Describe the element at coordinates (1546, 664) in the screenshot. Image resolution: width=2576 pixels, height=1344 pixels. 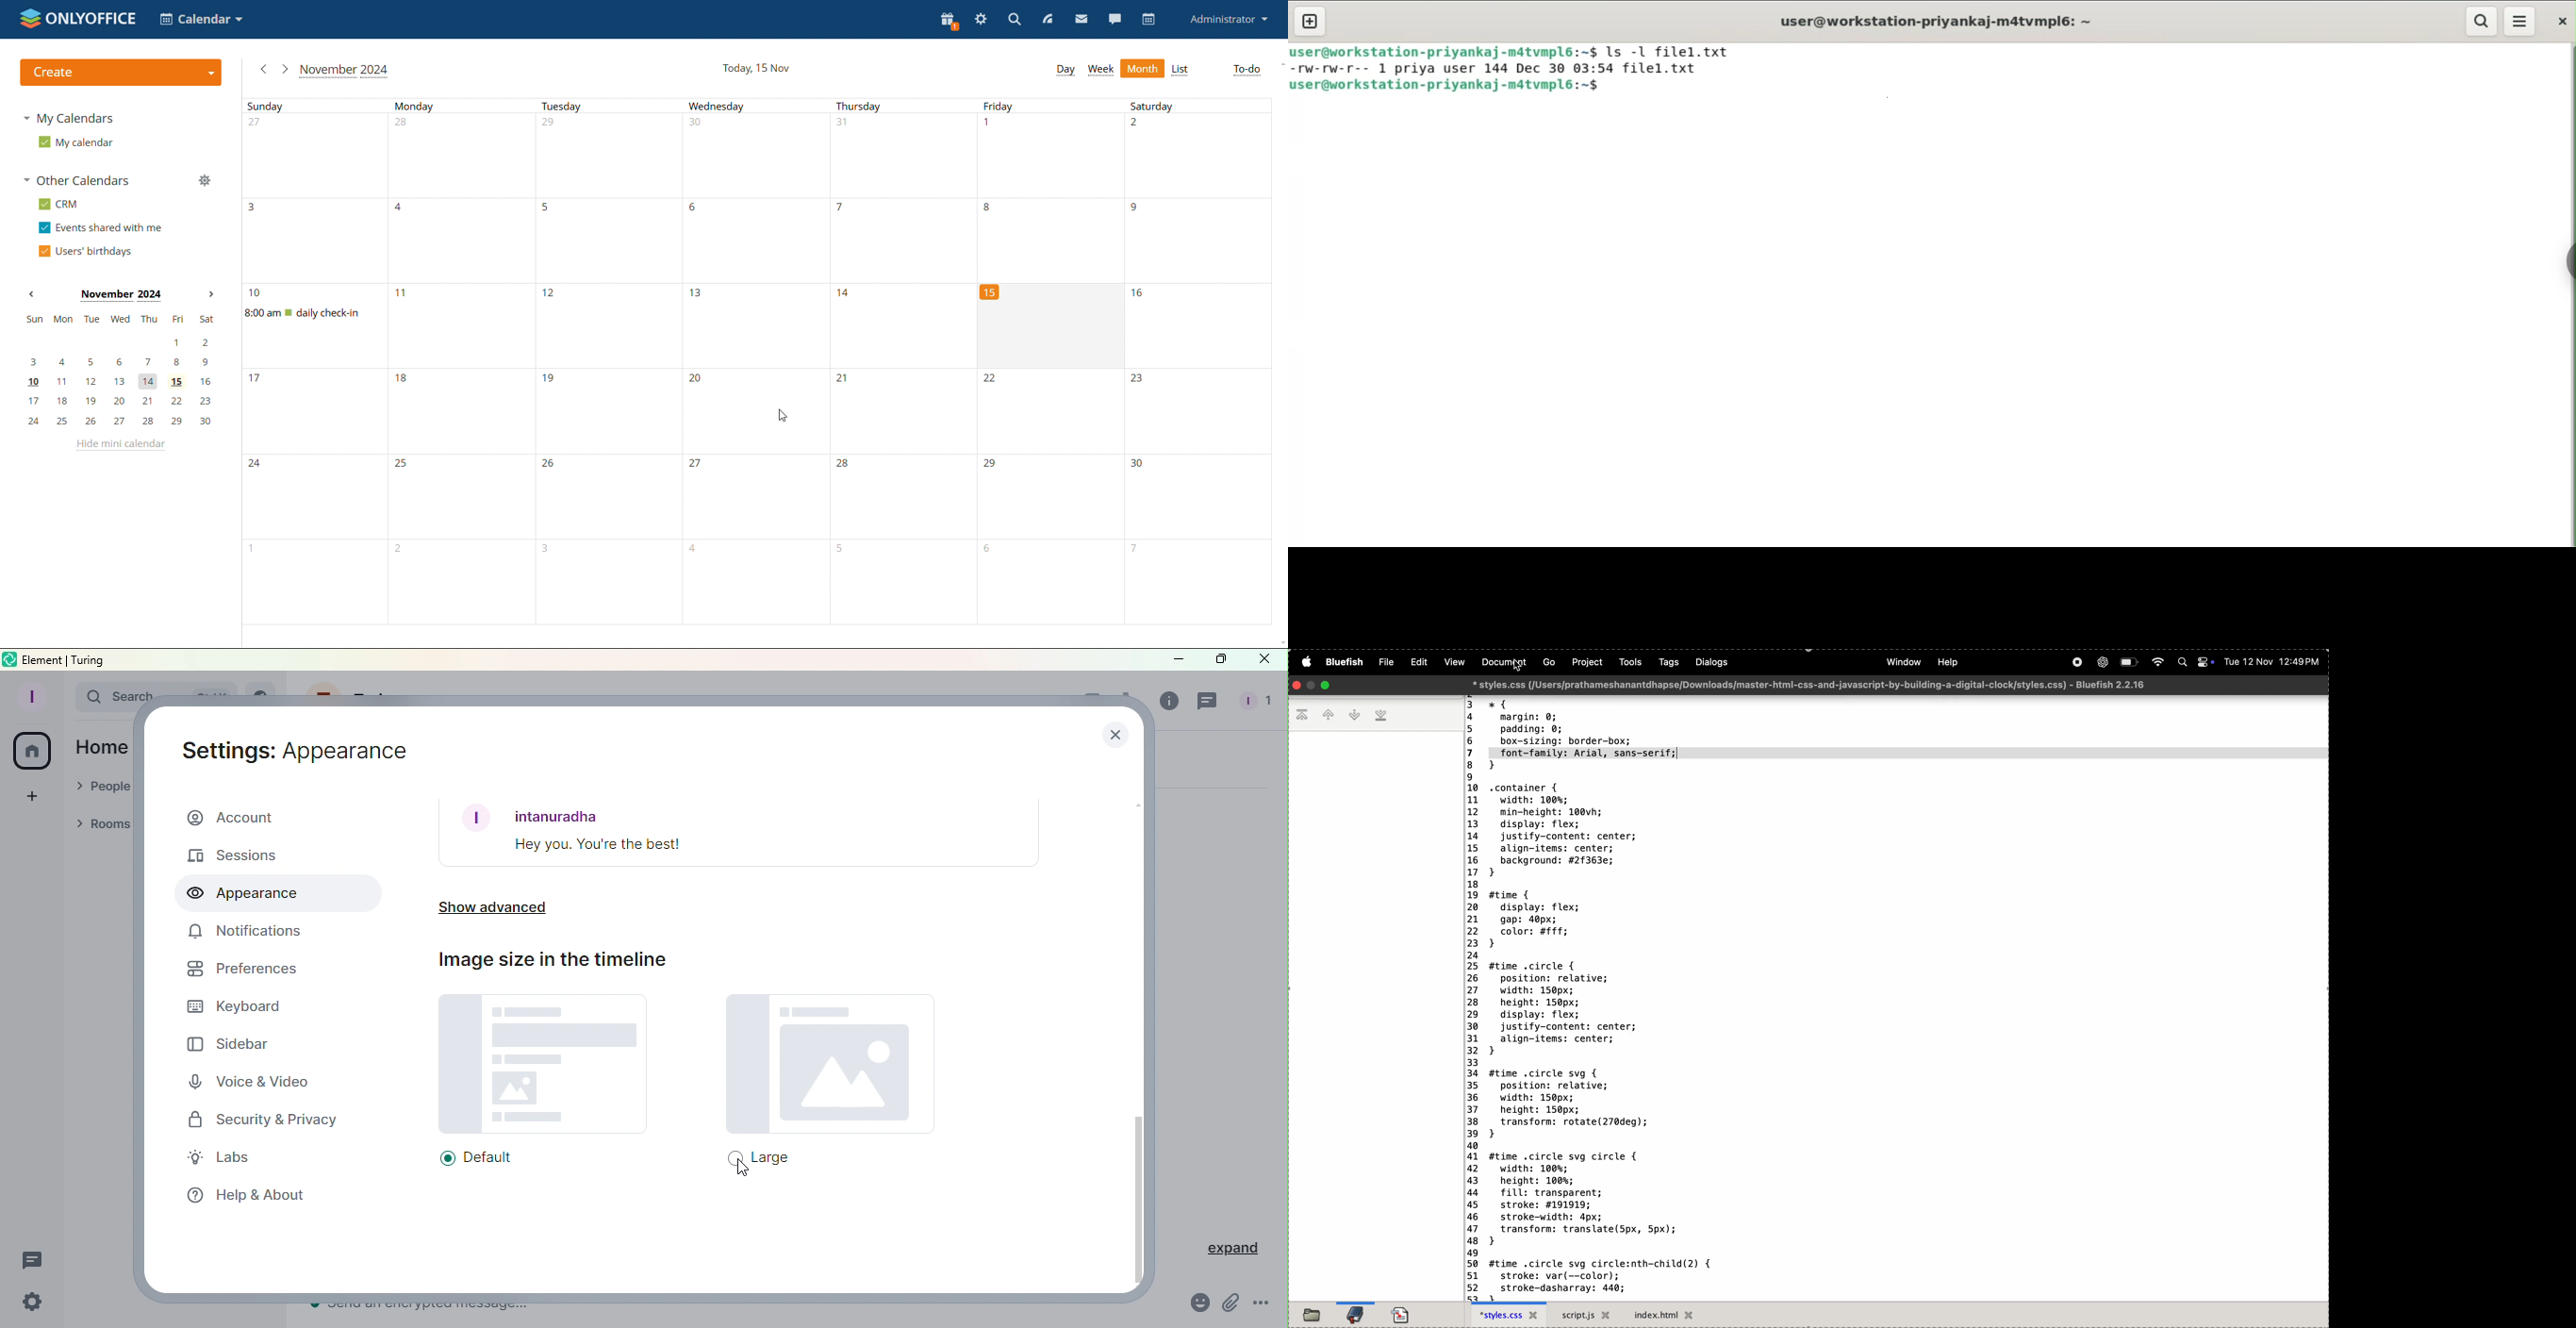
I see `go` at that location.